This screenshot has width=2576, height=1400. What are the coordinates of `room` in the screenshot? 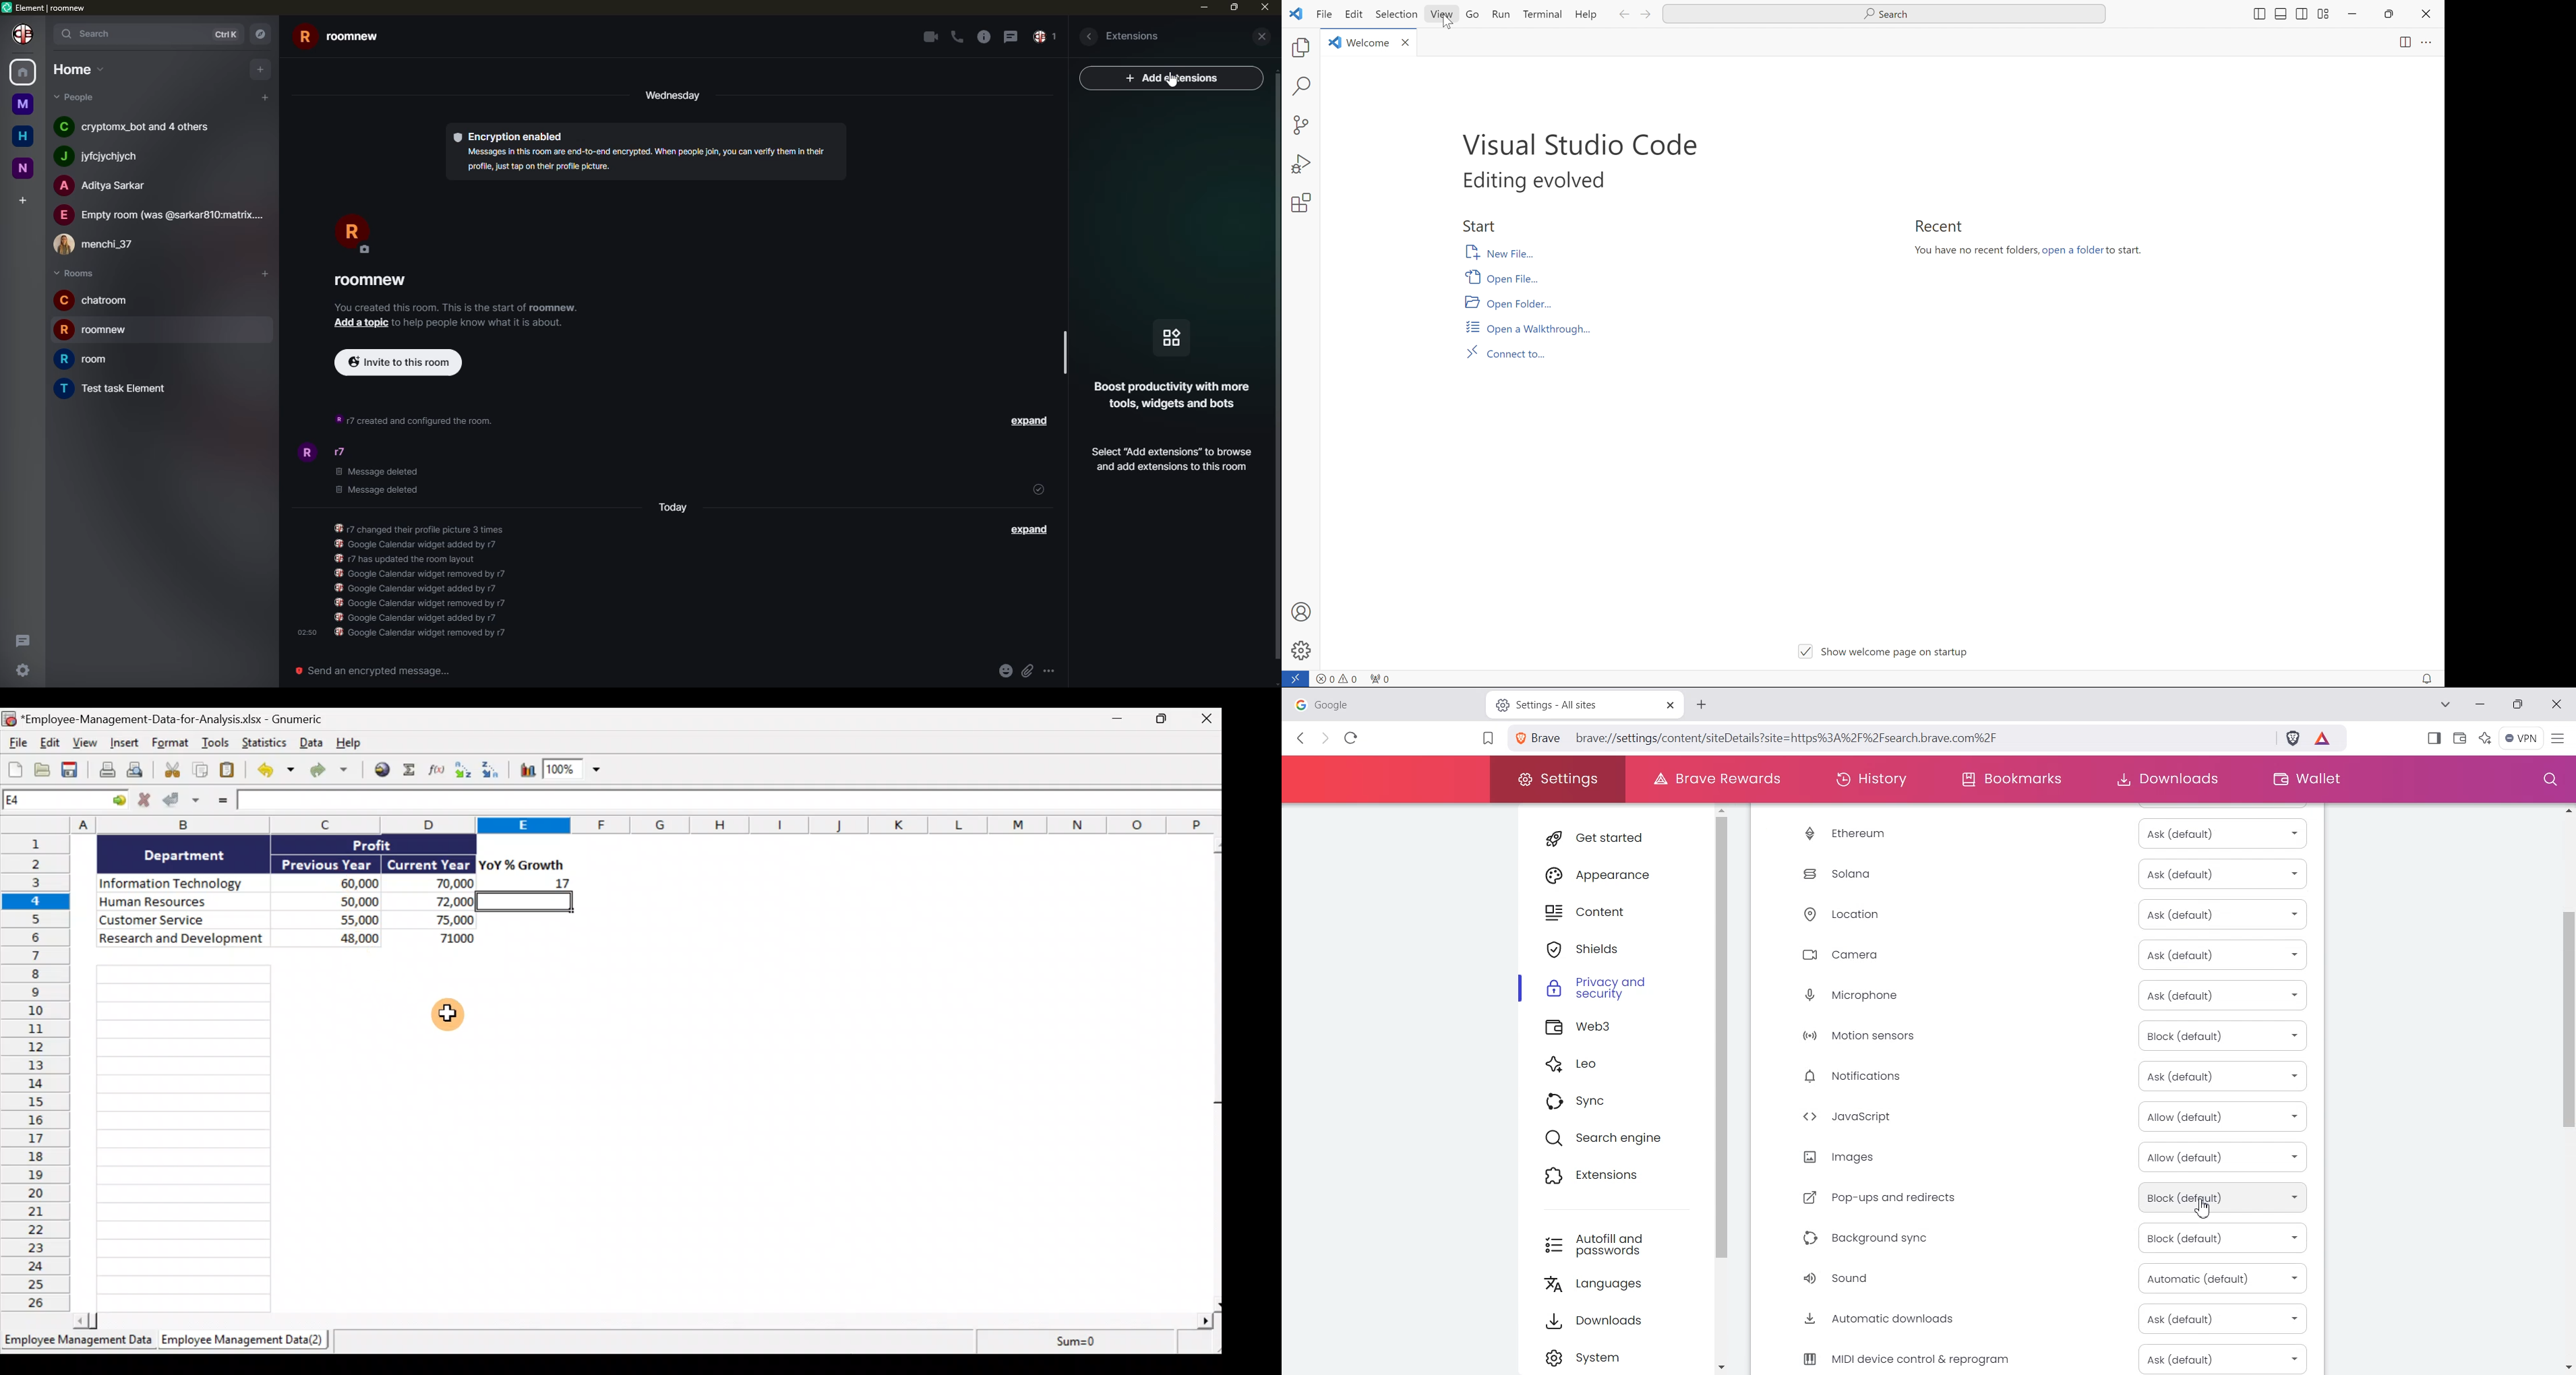 It's located at (116, 388).